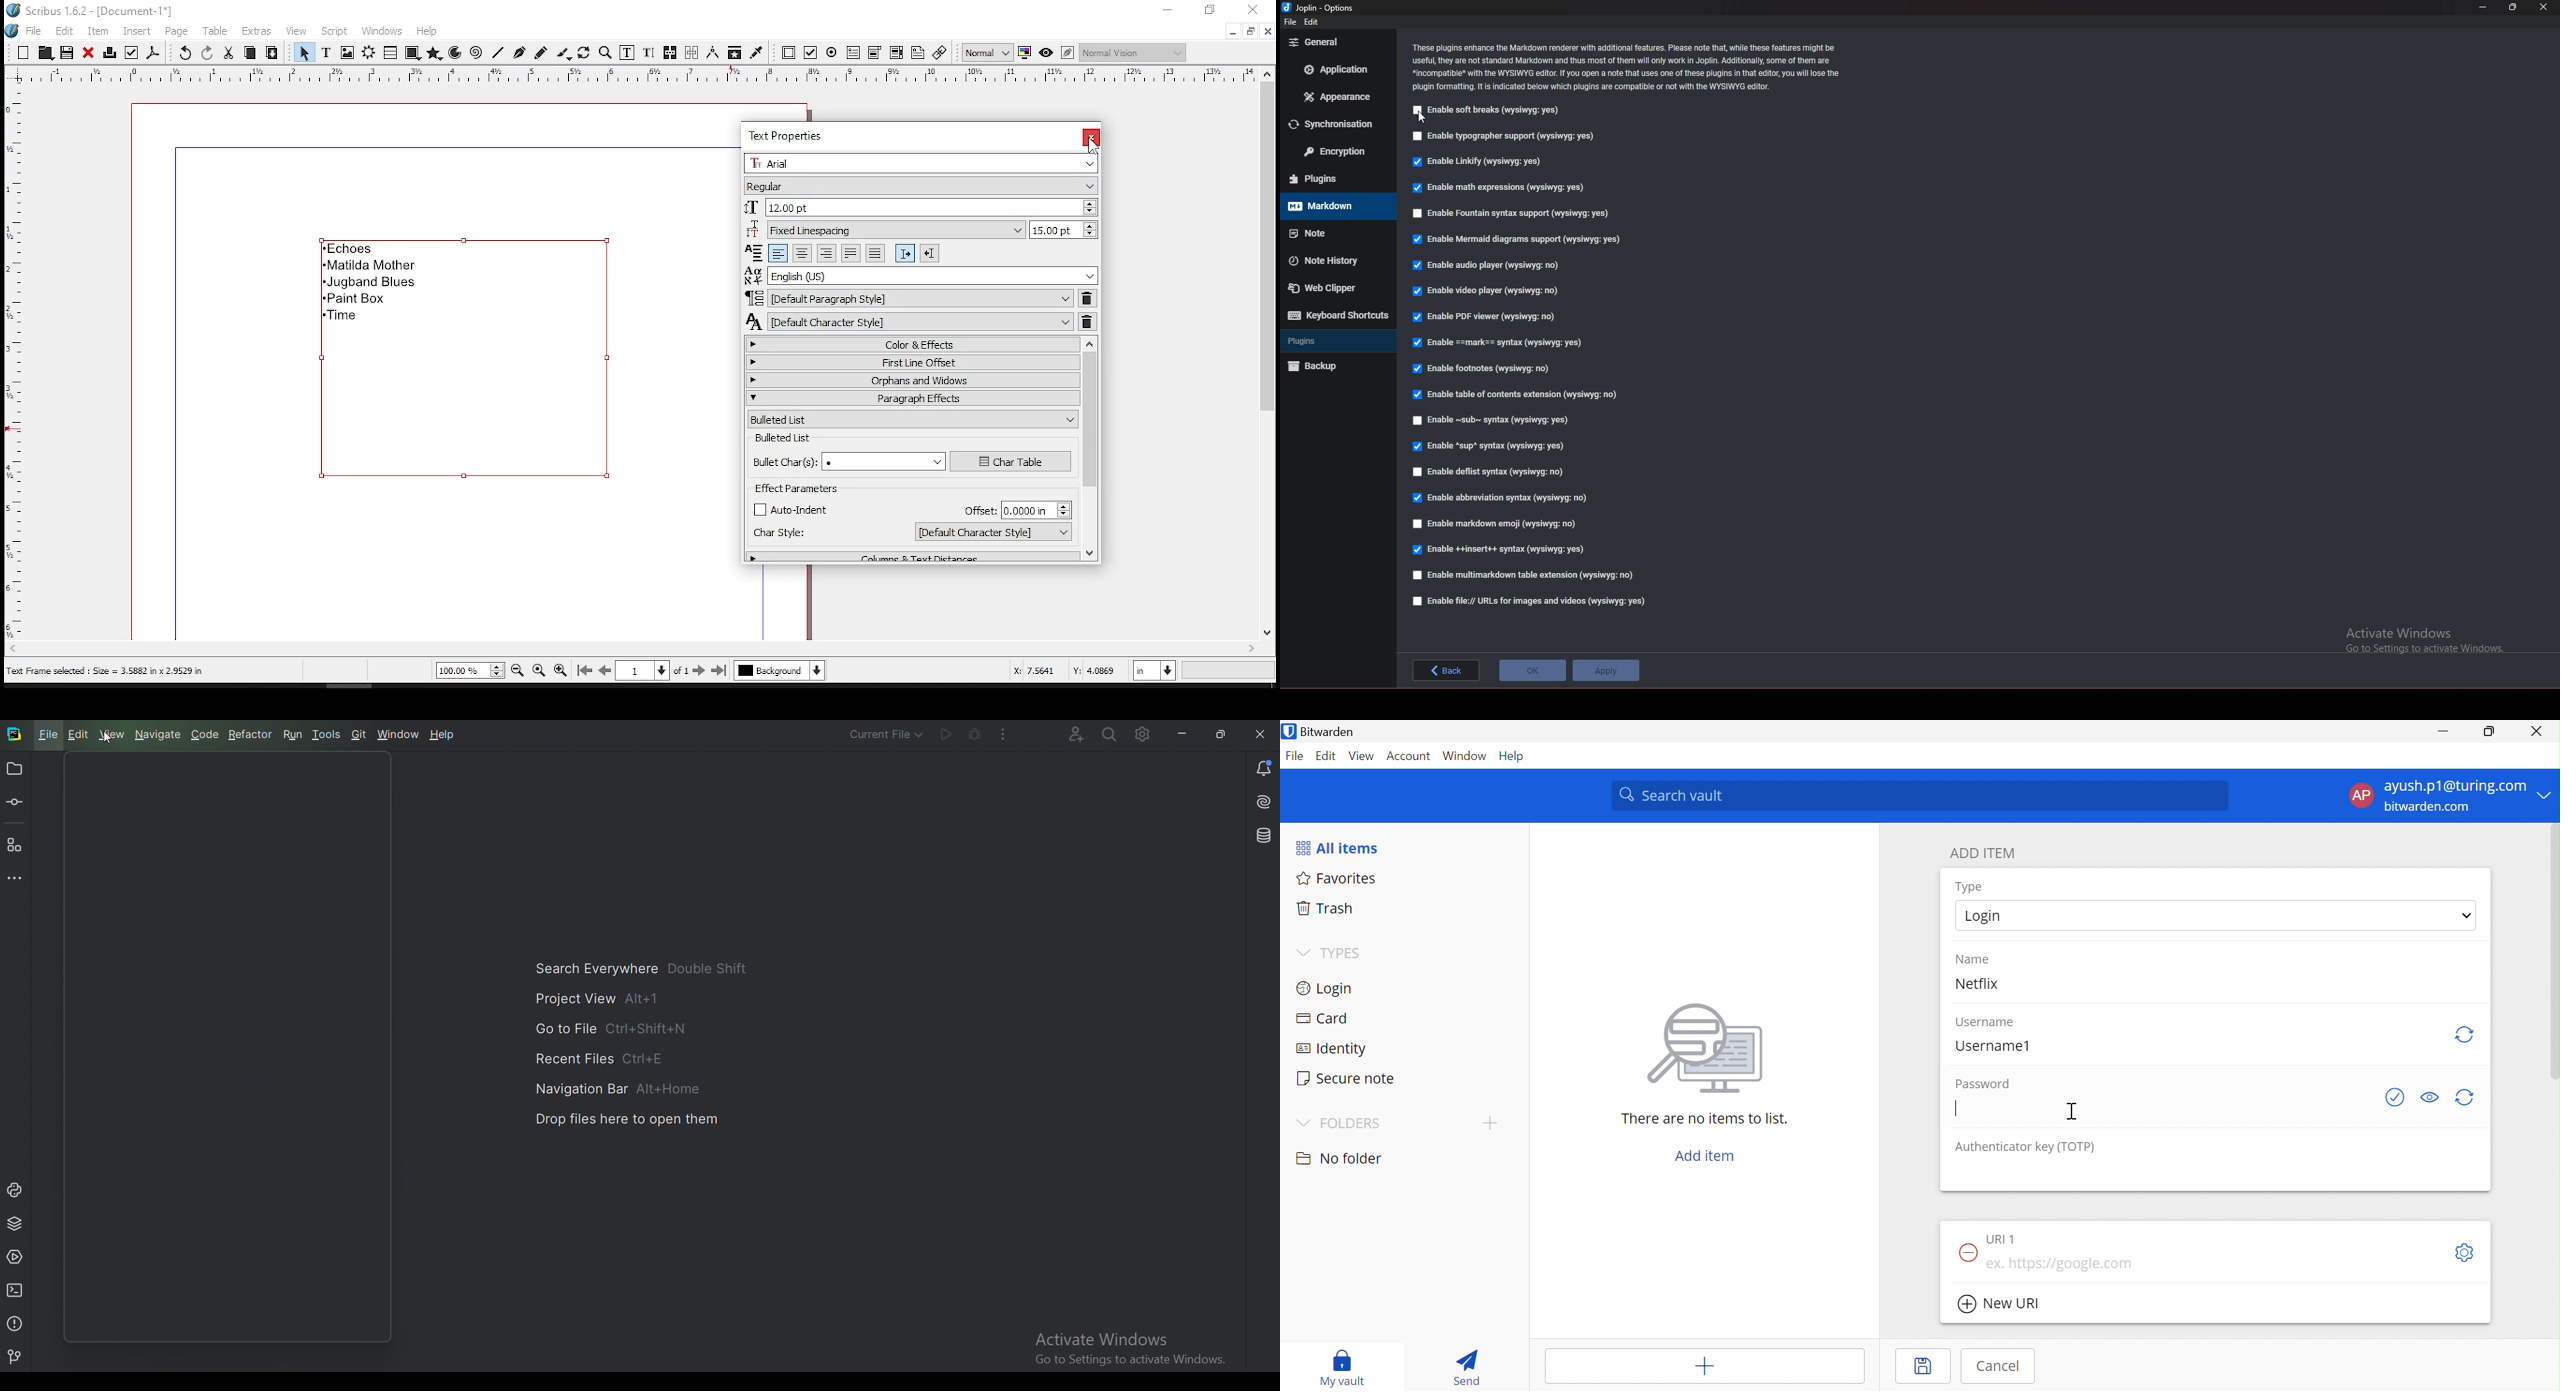 This screenshot has height=1400, width=2576. Describe the element at coordinates (36, 30) in the screenshot. I see `file` at that location.